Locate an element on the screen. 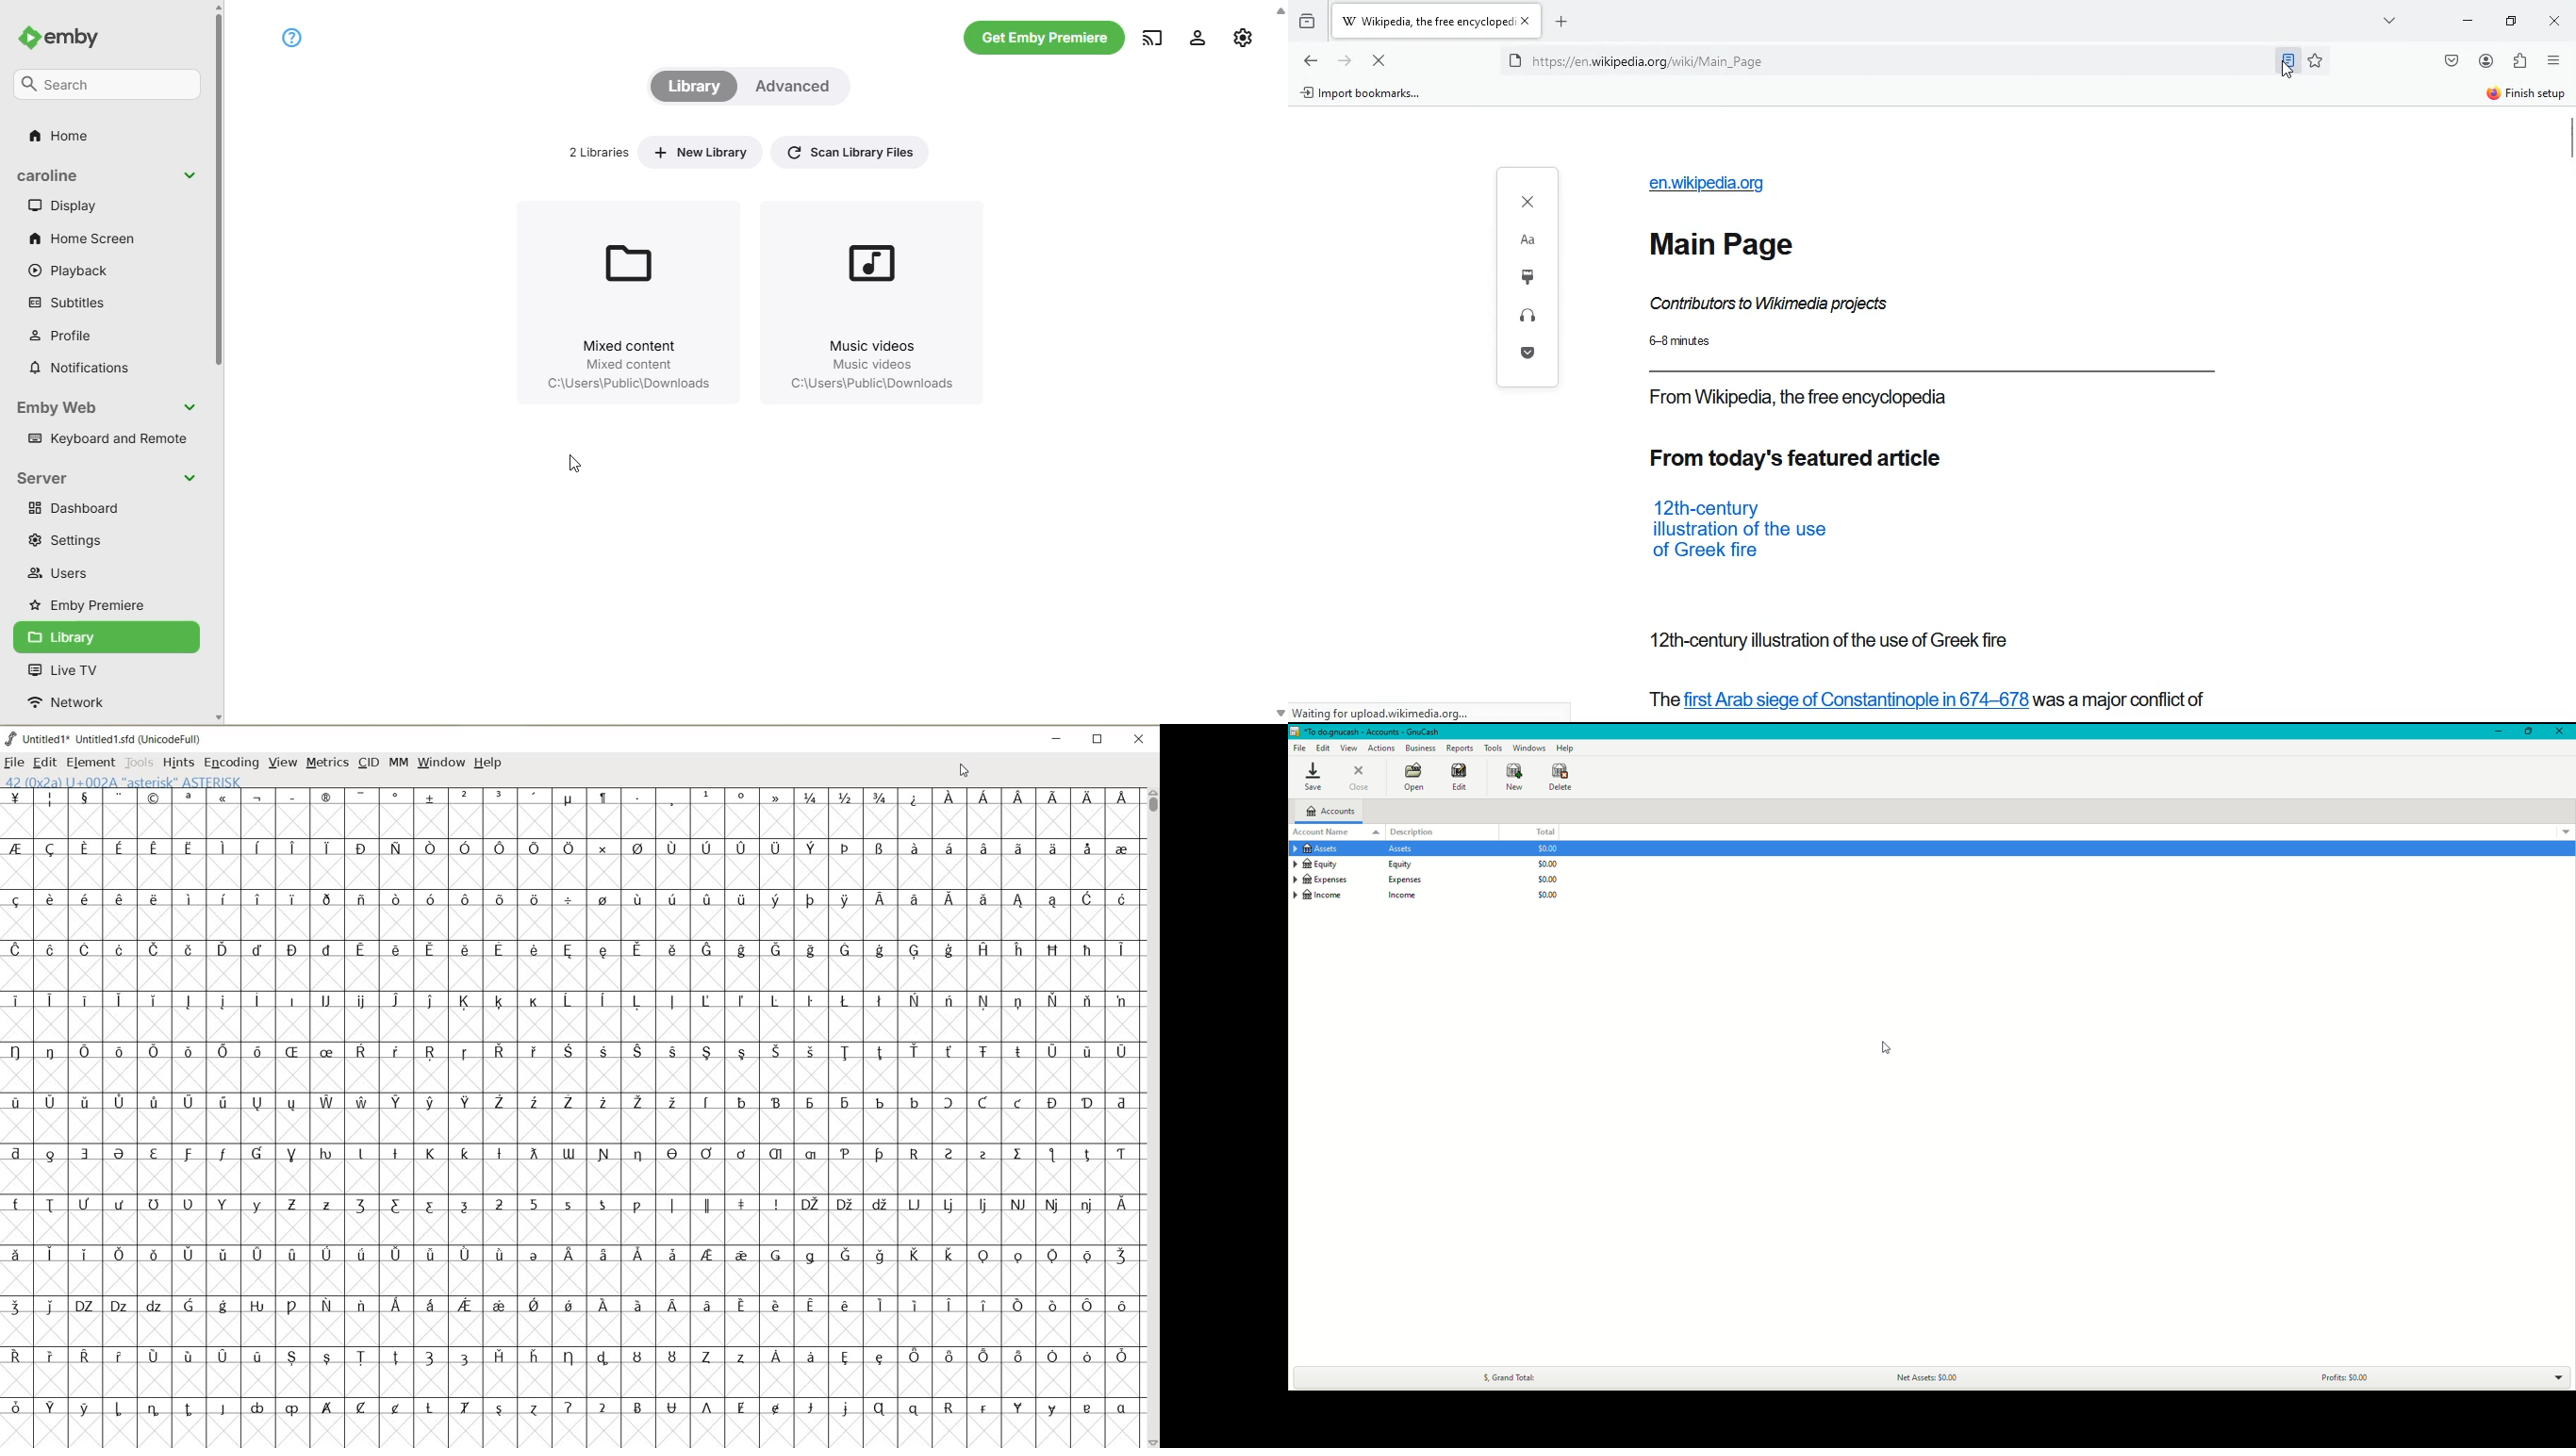  Expenses is located at coordinates (1359, 880).